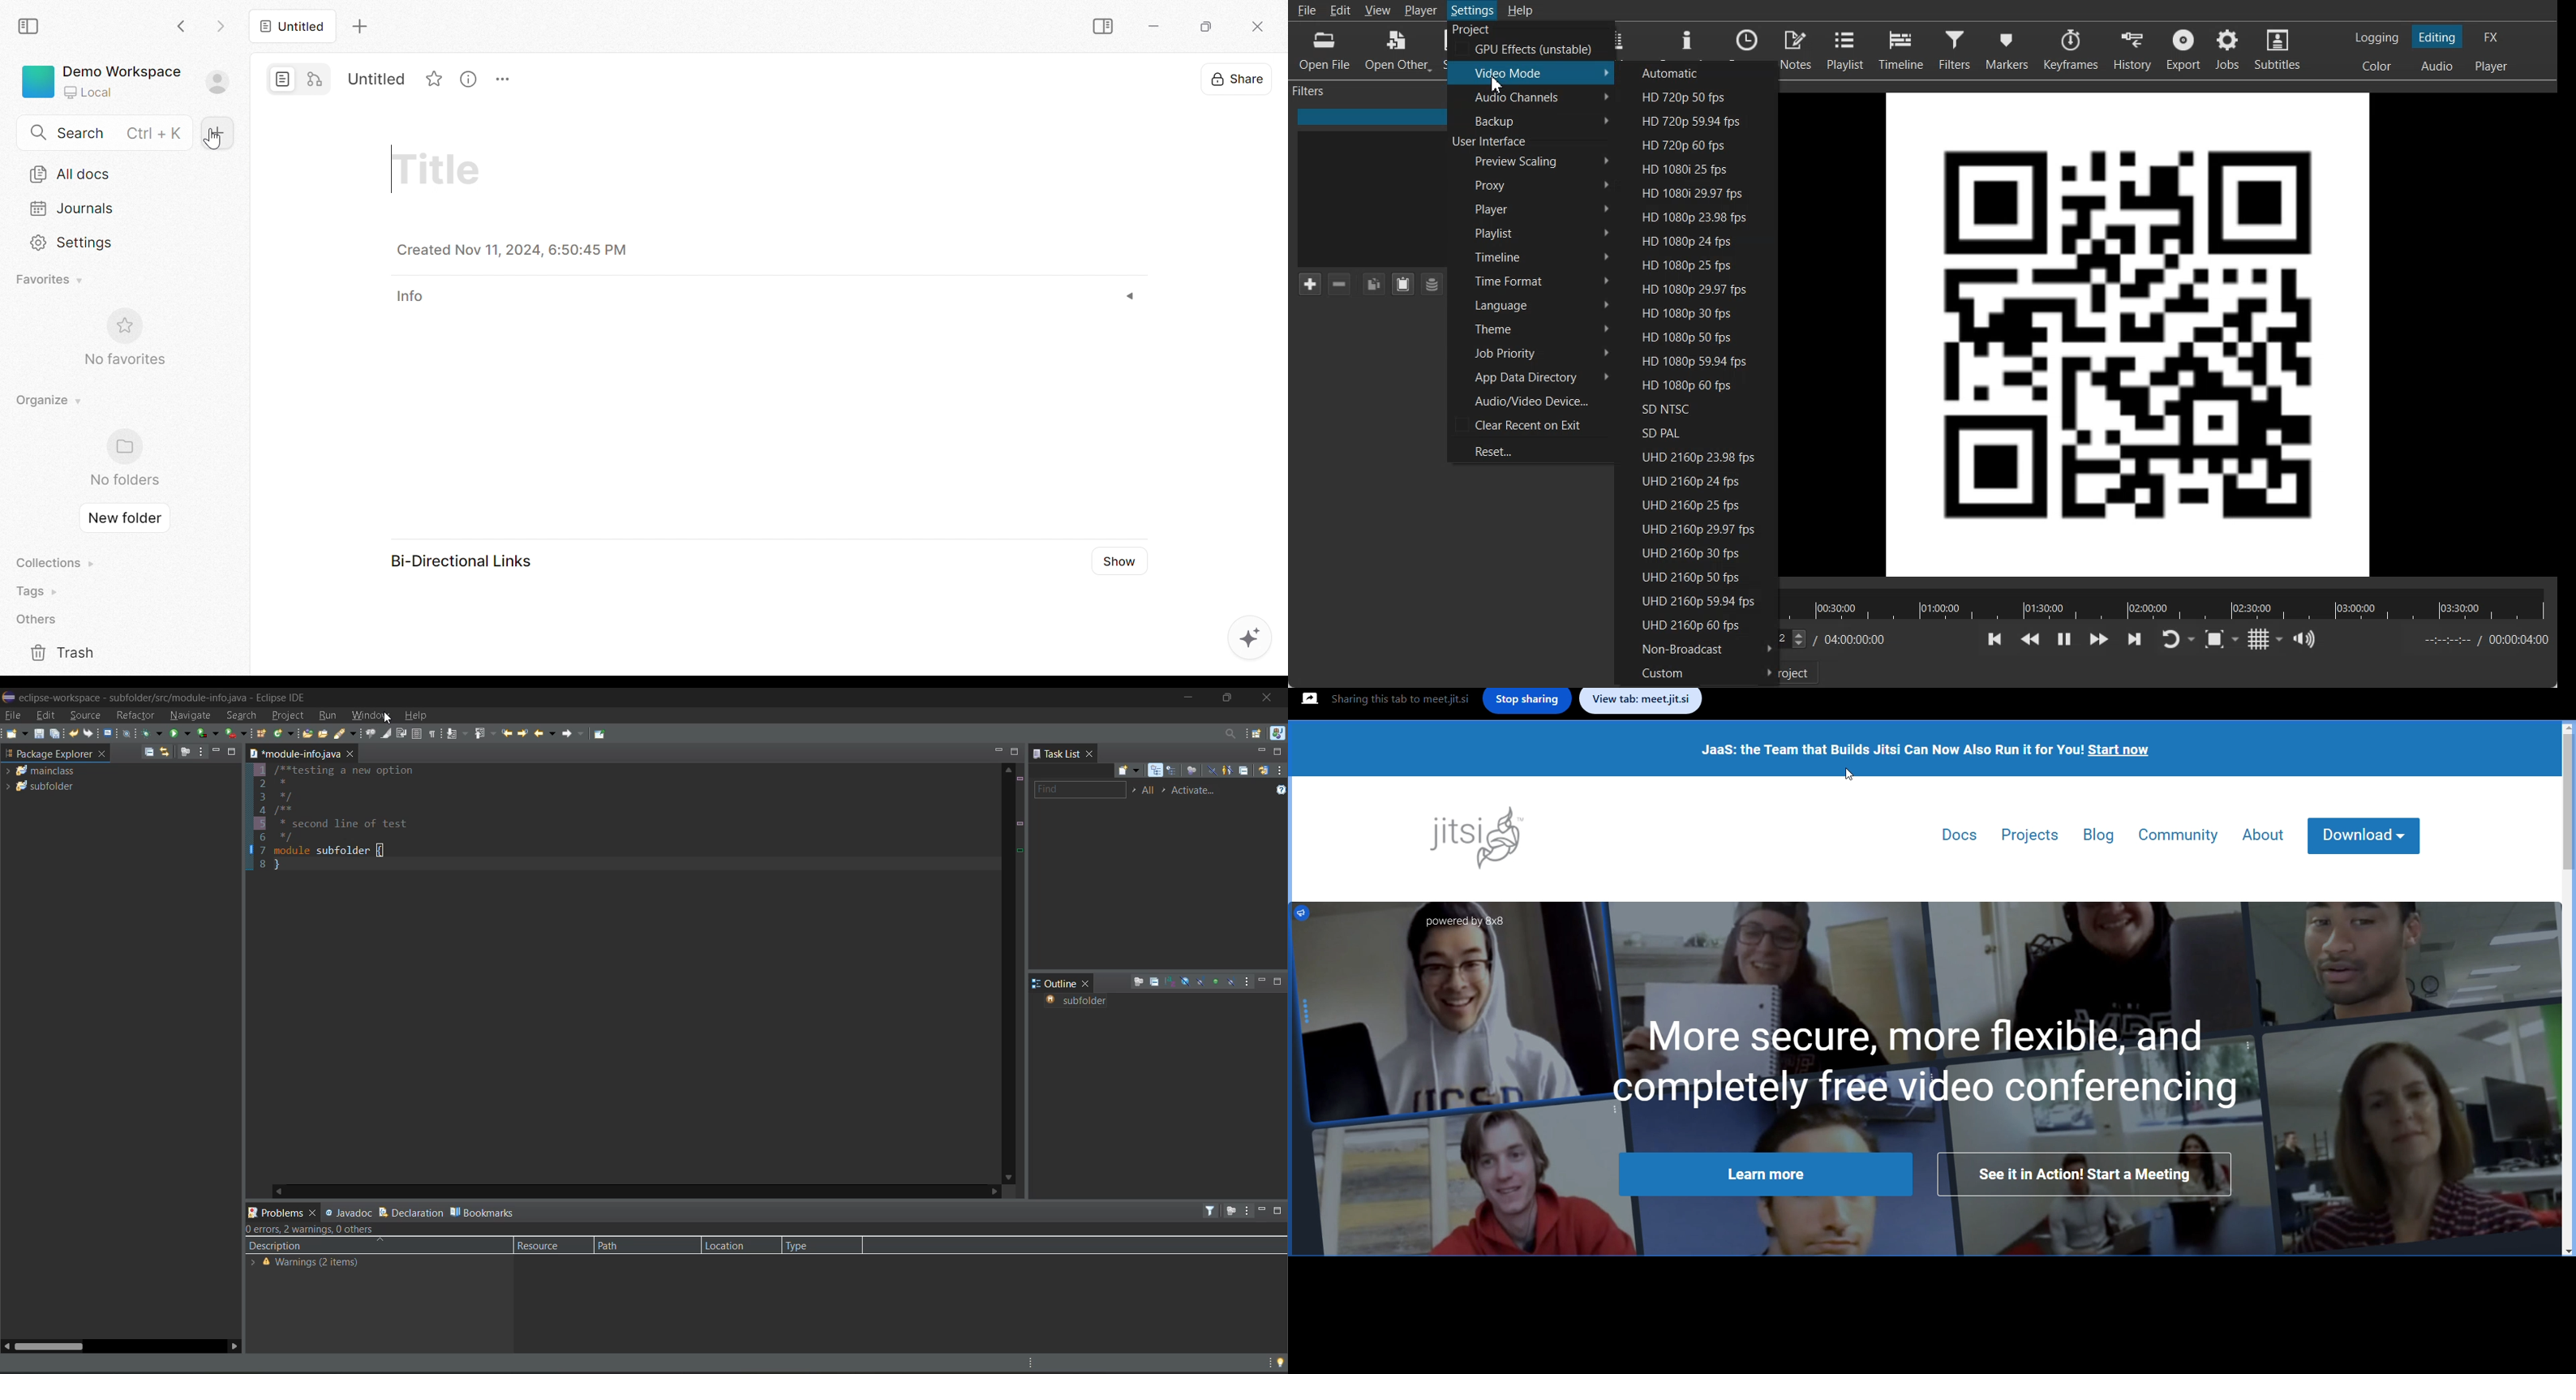 The height and width of the screenshot is (1400, 2576). I want to click on HD 1080p 23.98 fps, so click(1693, 216).